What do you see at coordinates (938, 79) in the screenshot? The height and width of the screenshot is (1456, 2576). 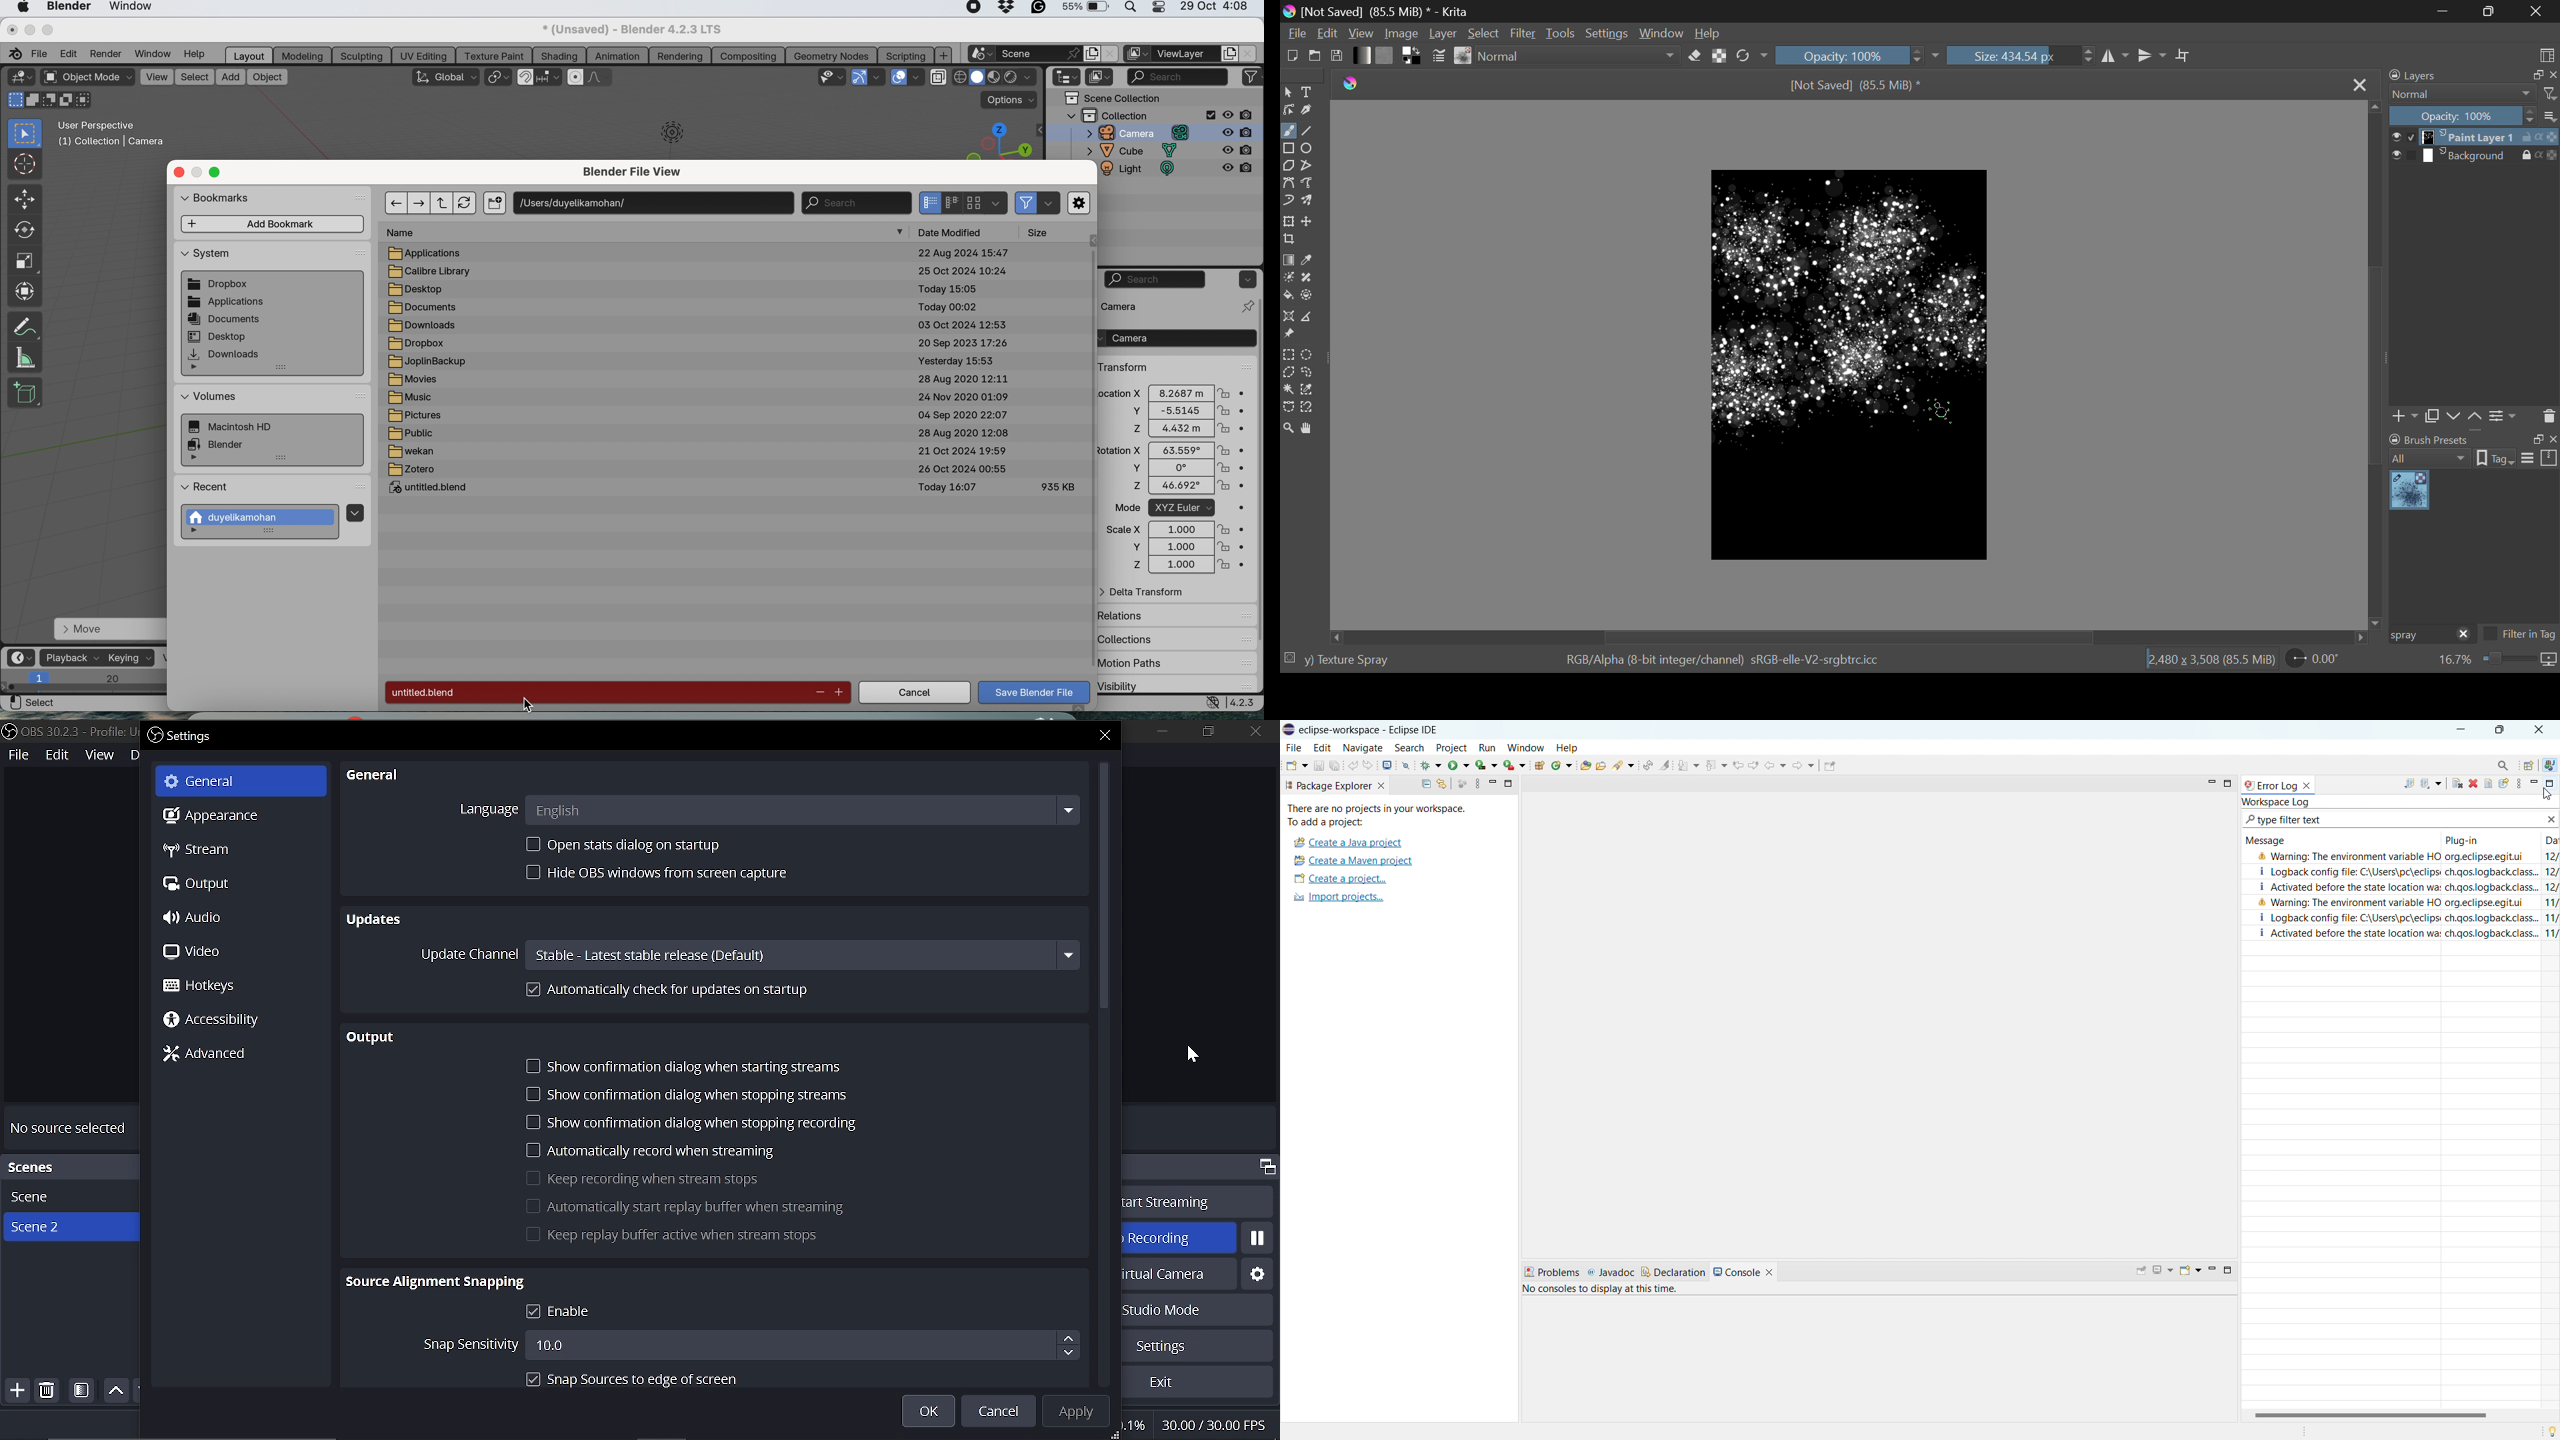 I see `toggle x ray` at bounding box center [938, 79].